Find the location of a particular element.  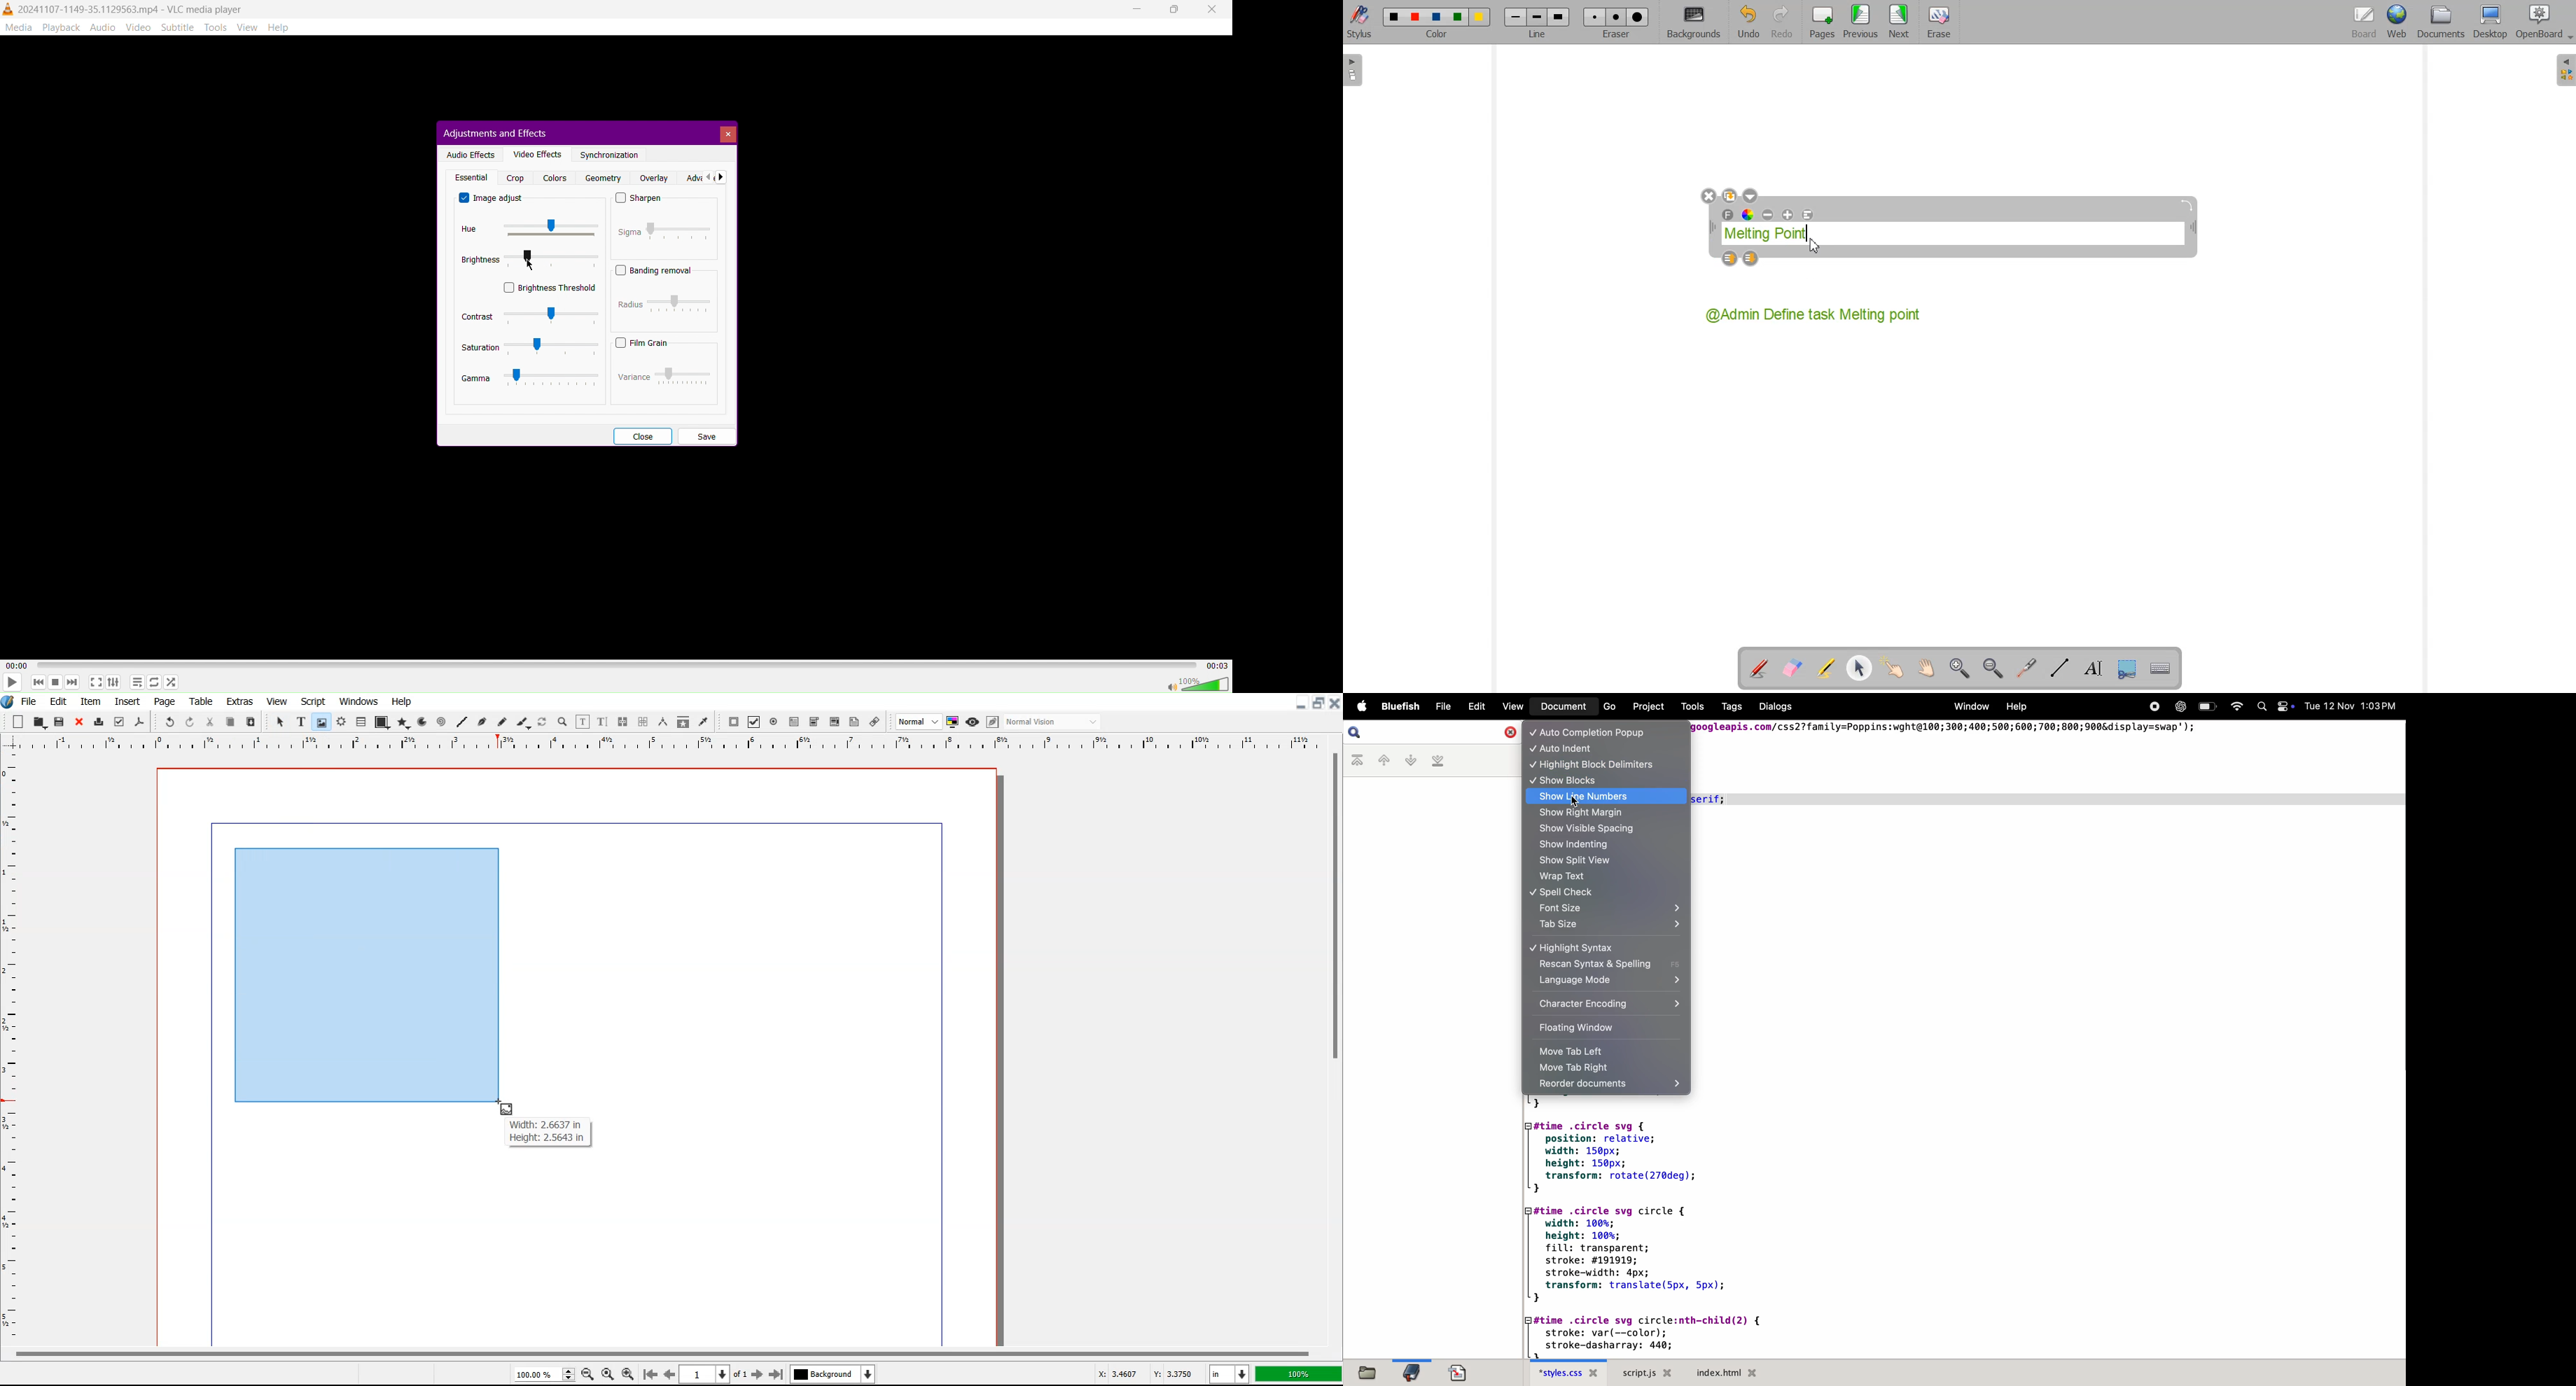

Select Item is located at coordinates (280, 722).